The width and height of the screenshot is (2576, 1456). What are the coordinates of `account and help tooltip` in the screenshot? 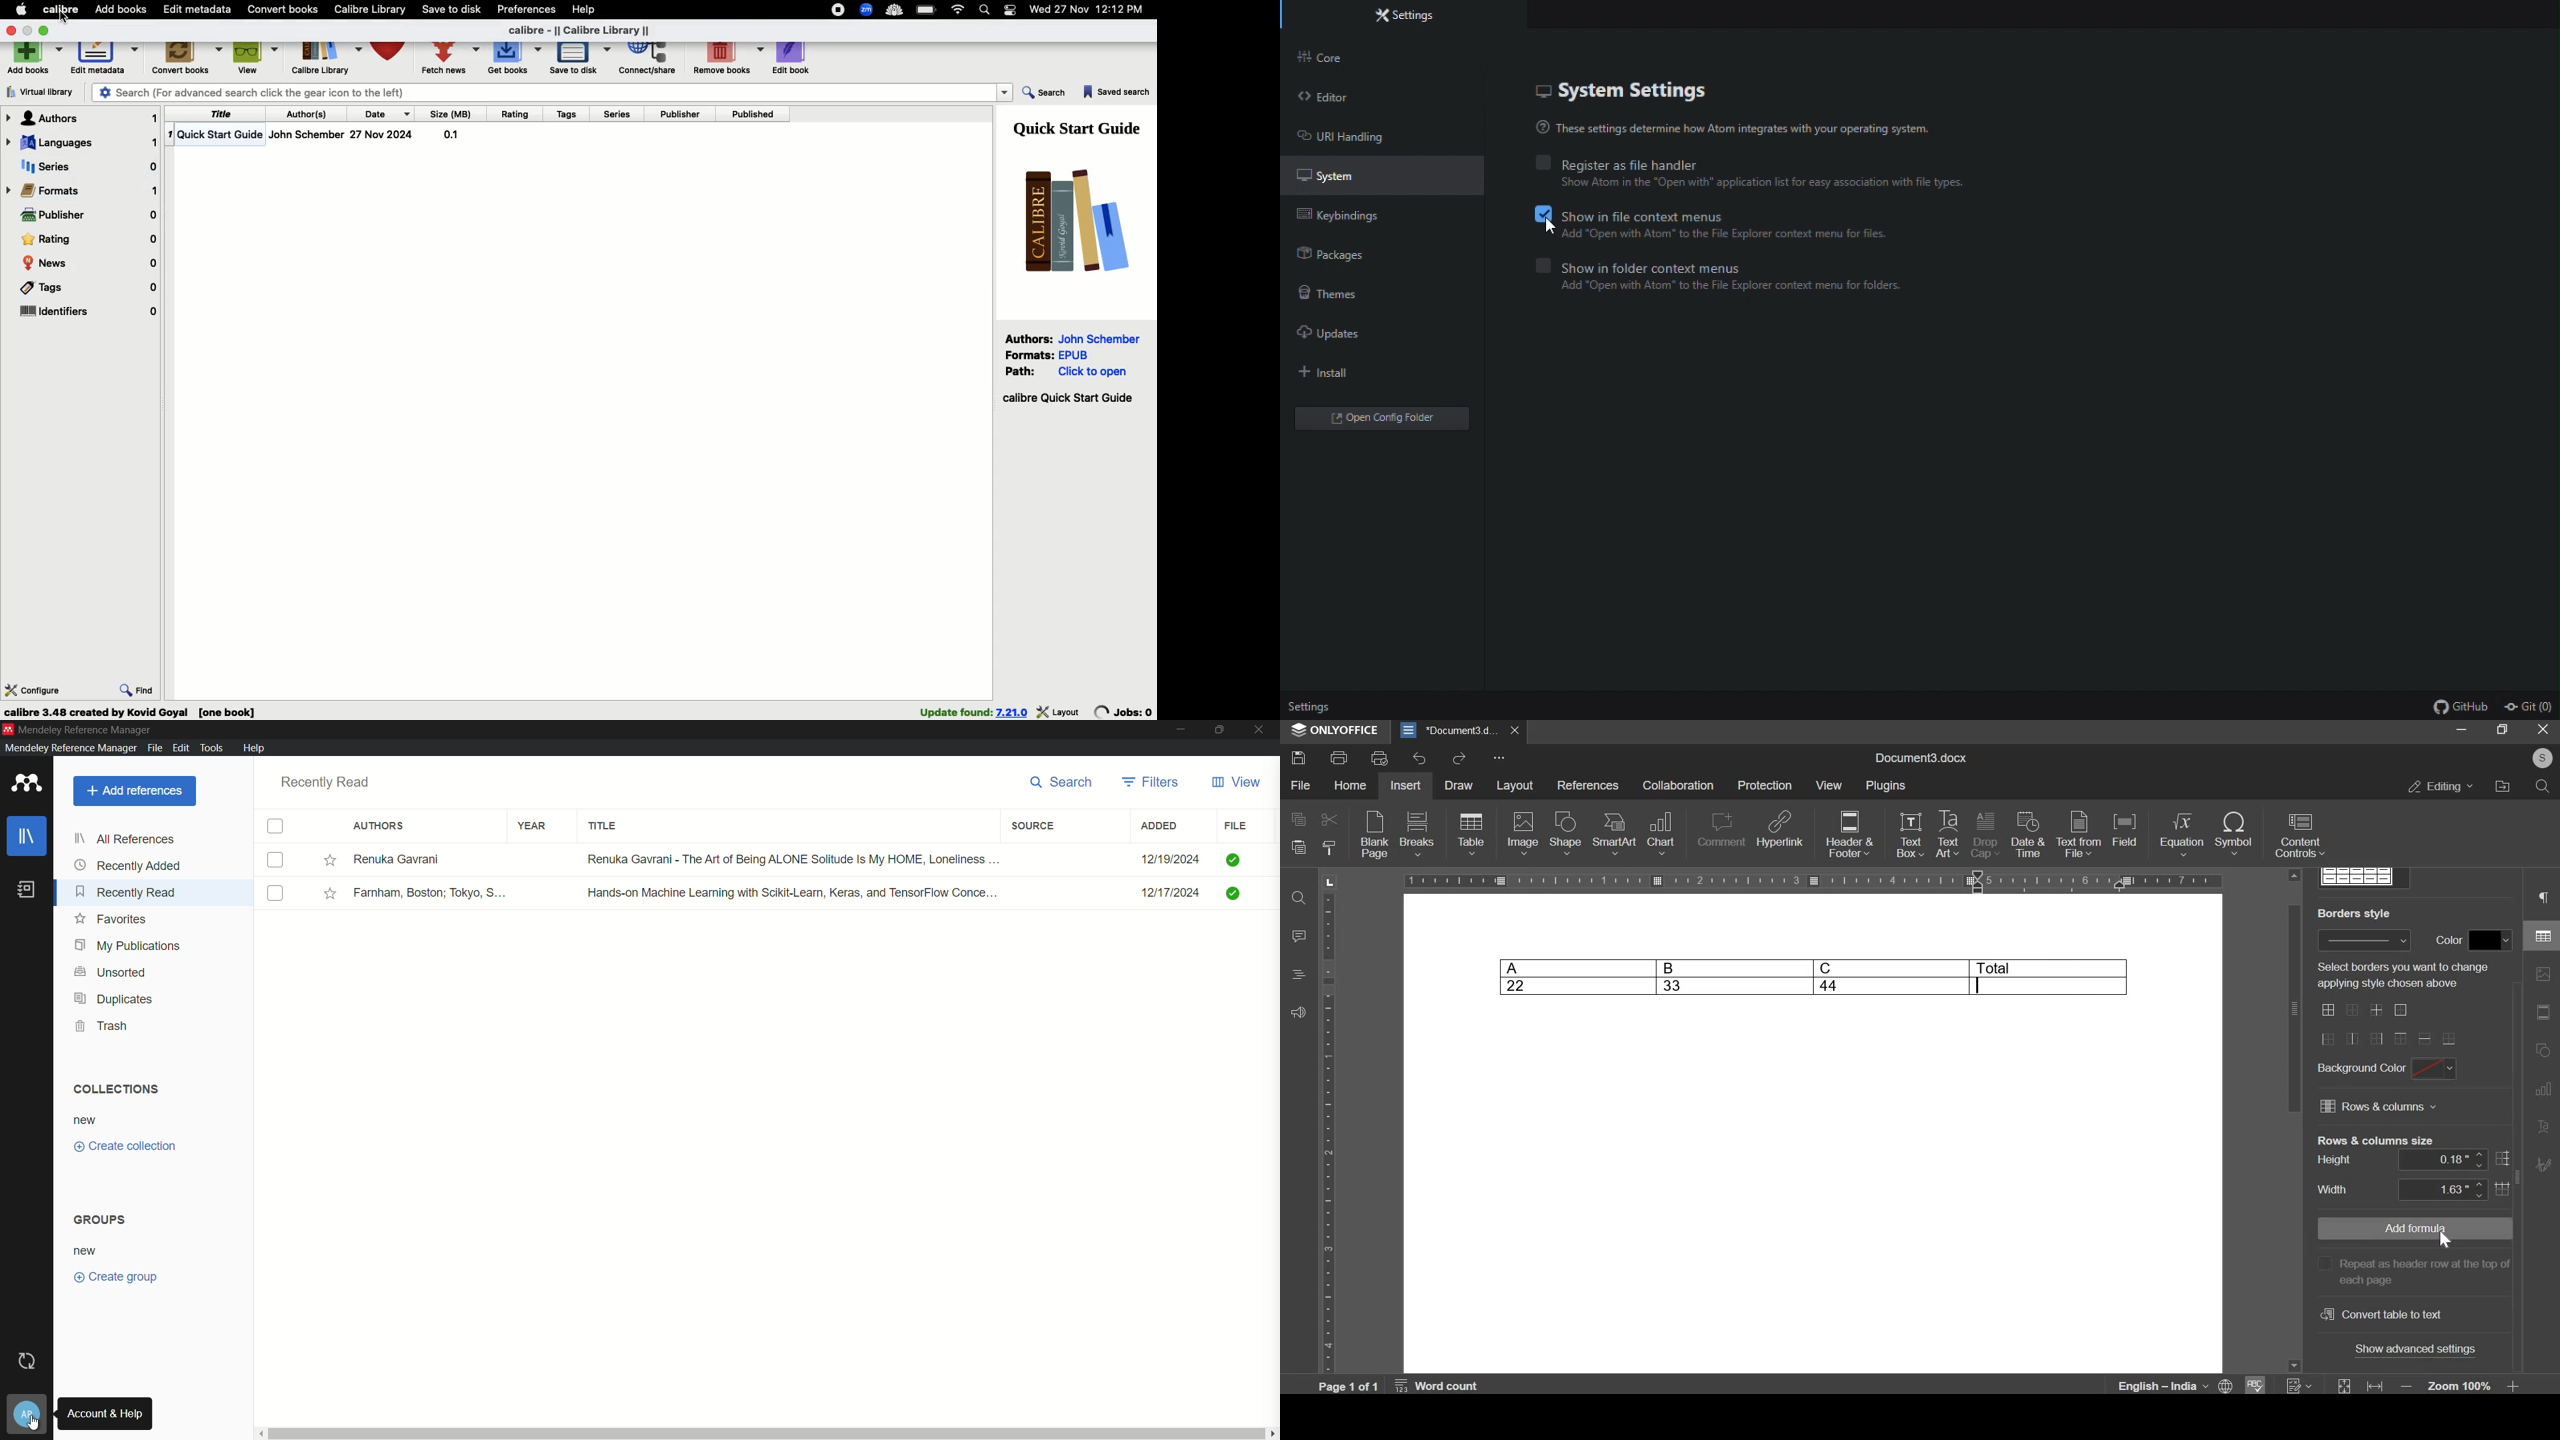 It's located at (105, 1415).